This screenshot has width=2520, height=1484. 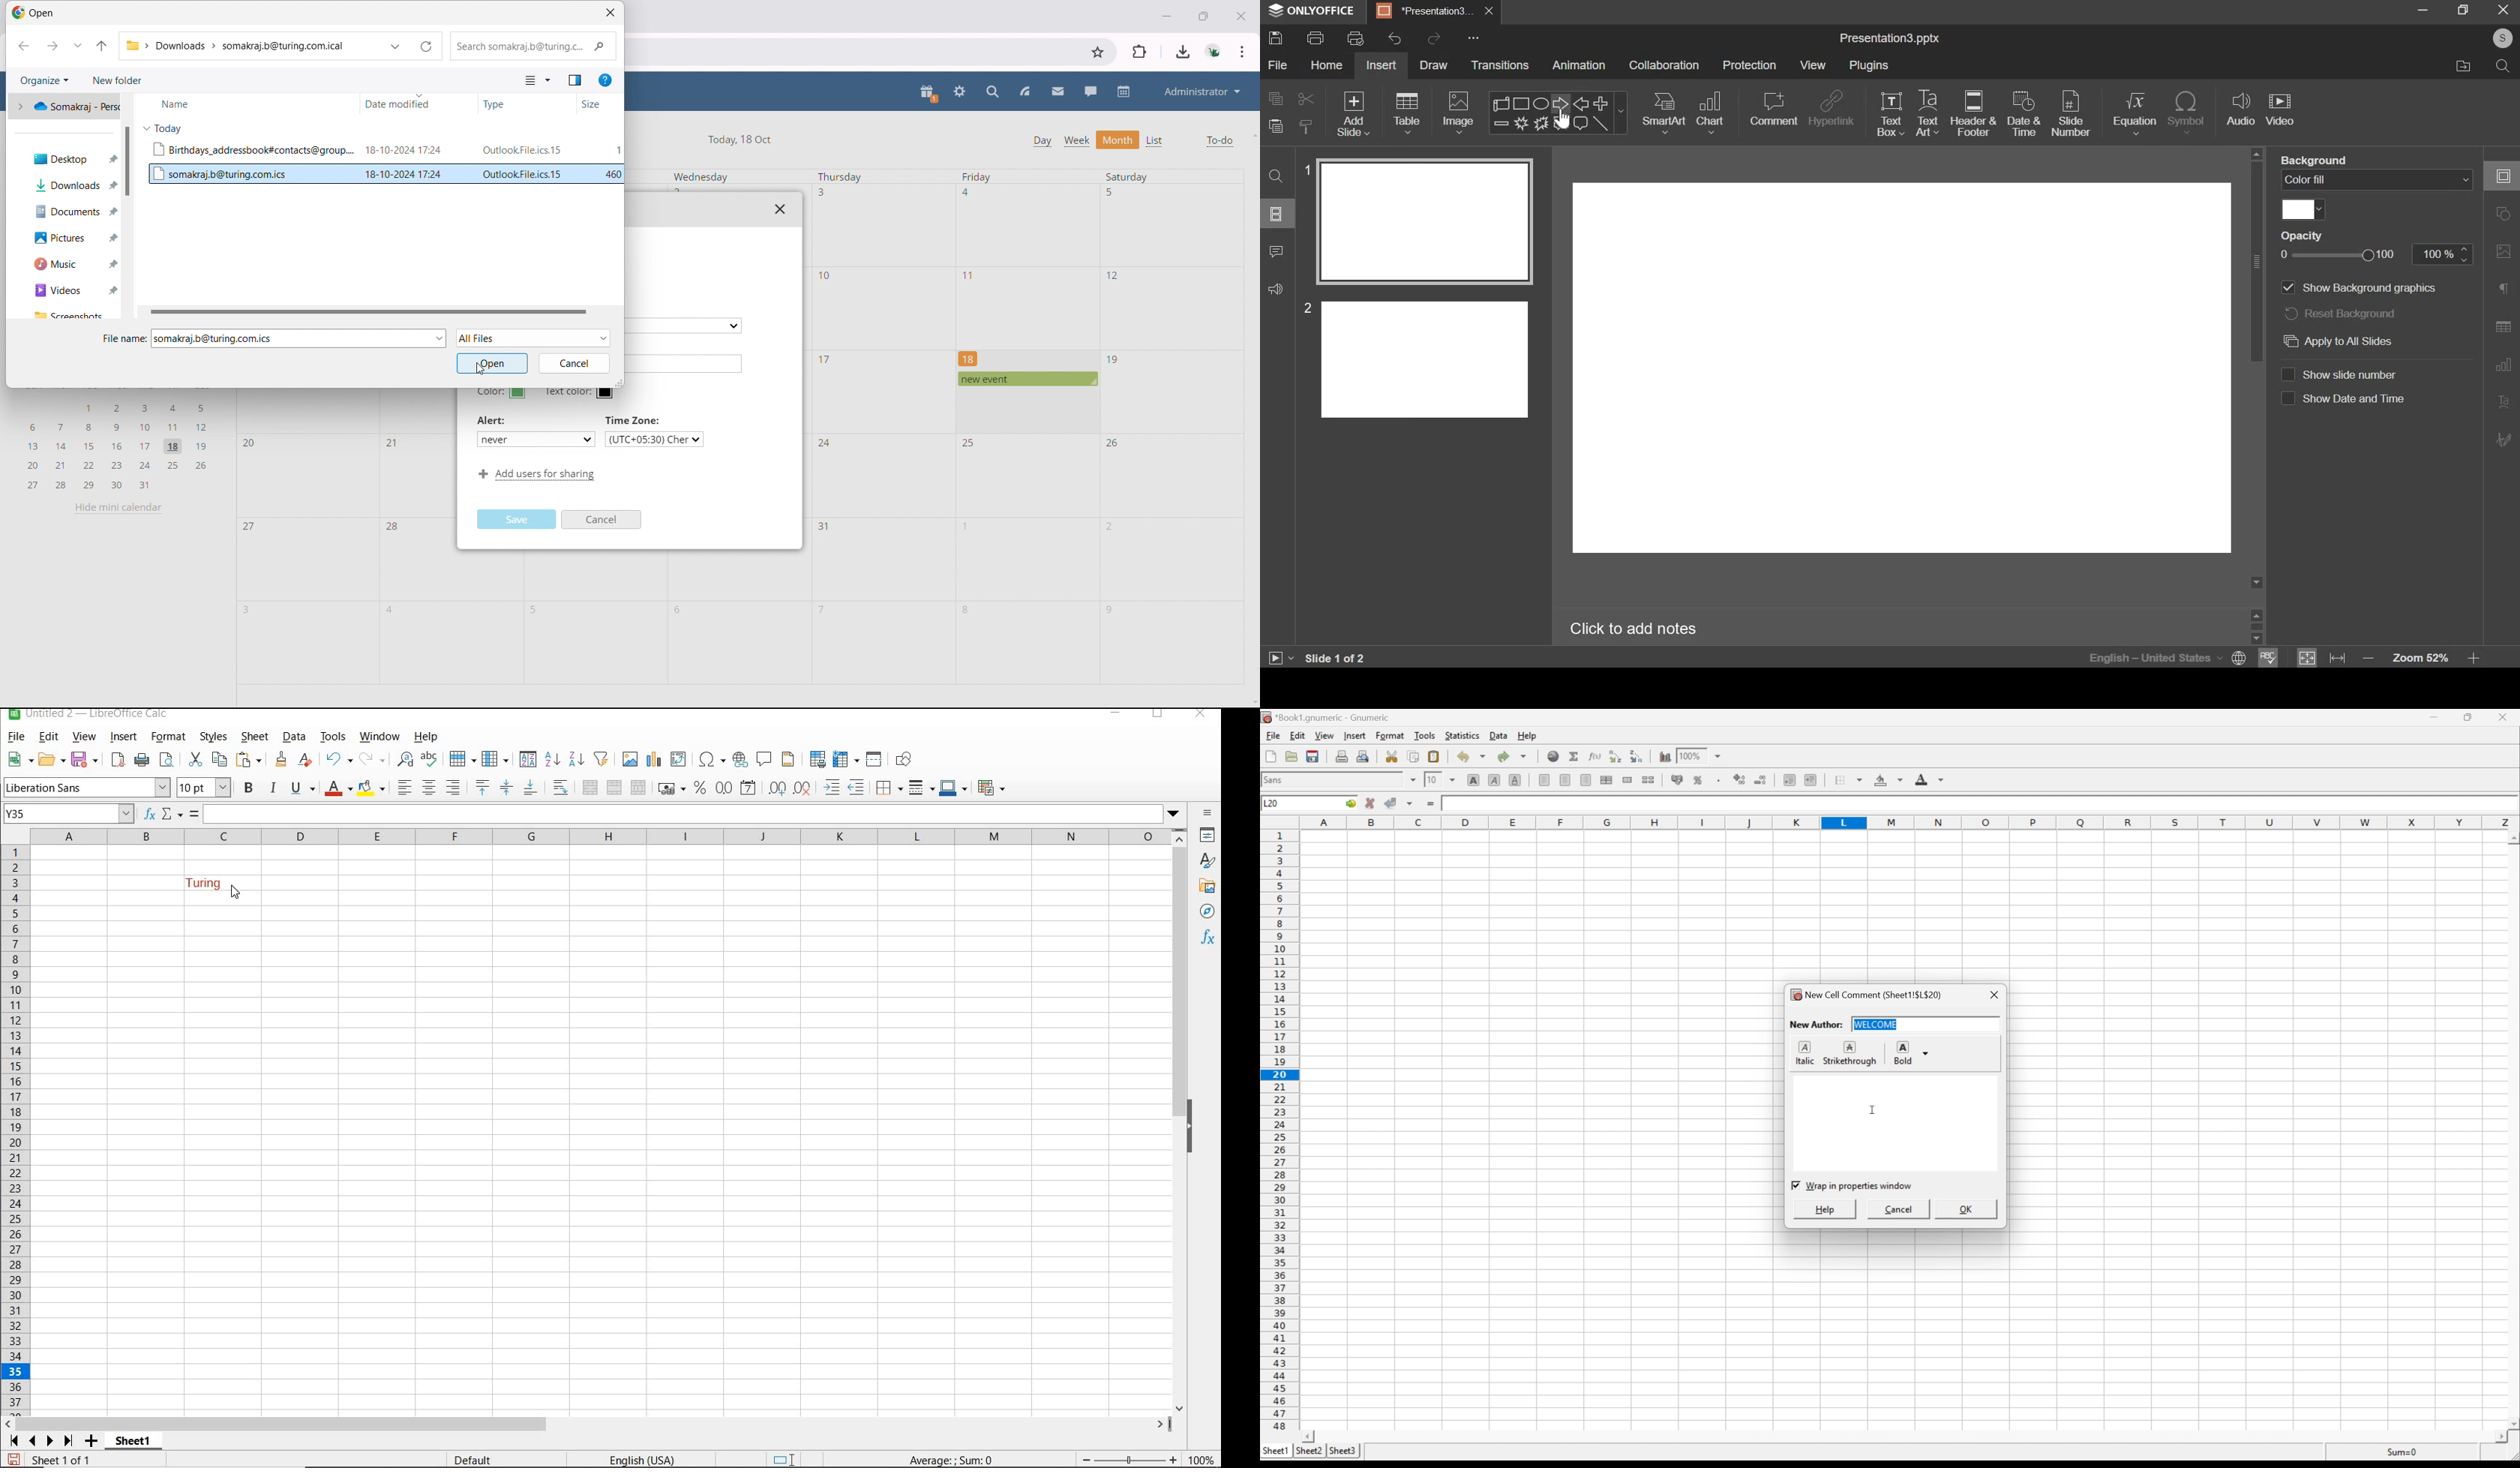 I want to click on Today, 18 Oct, so click(x=742, y=138).